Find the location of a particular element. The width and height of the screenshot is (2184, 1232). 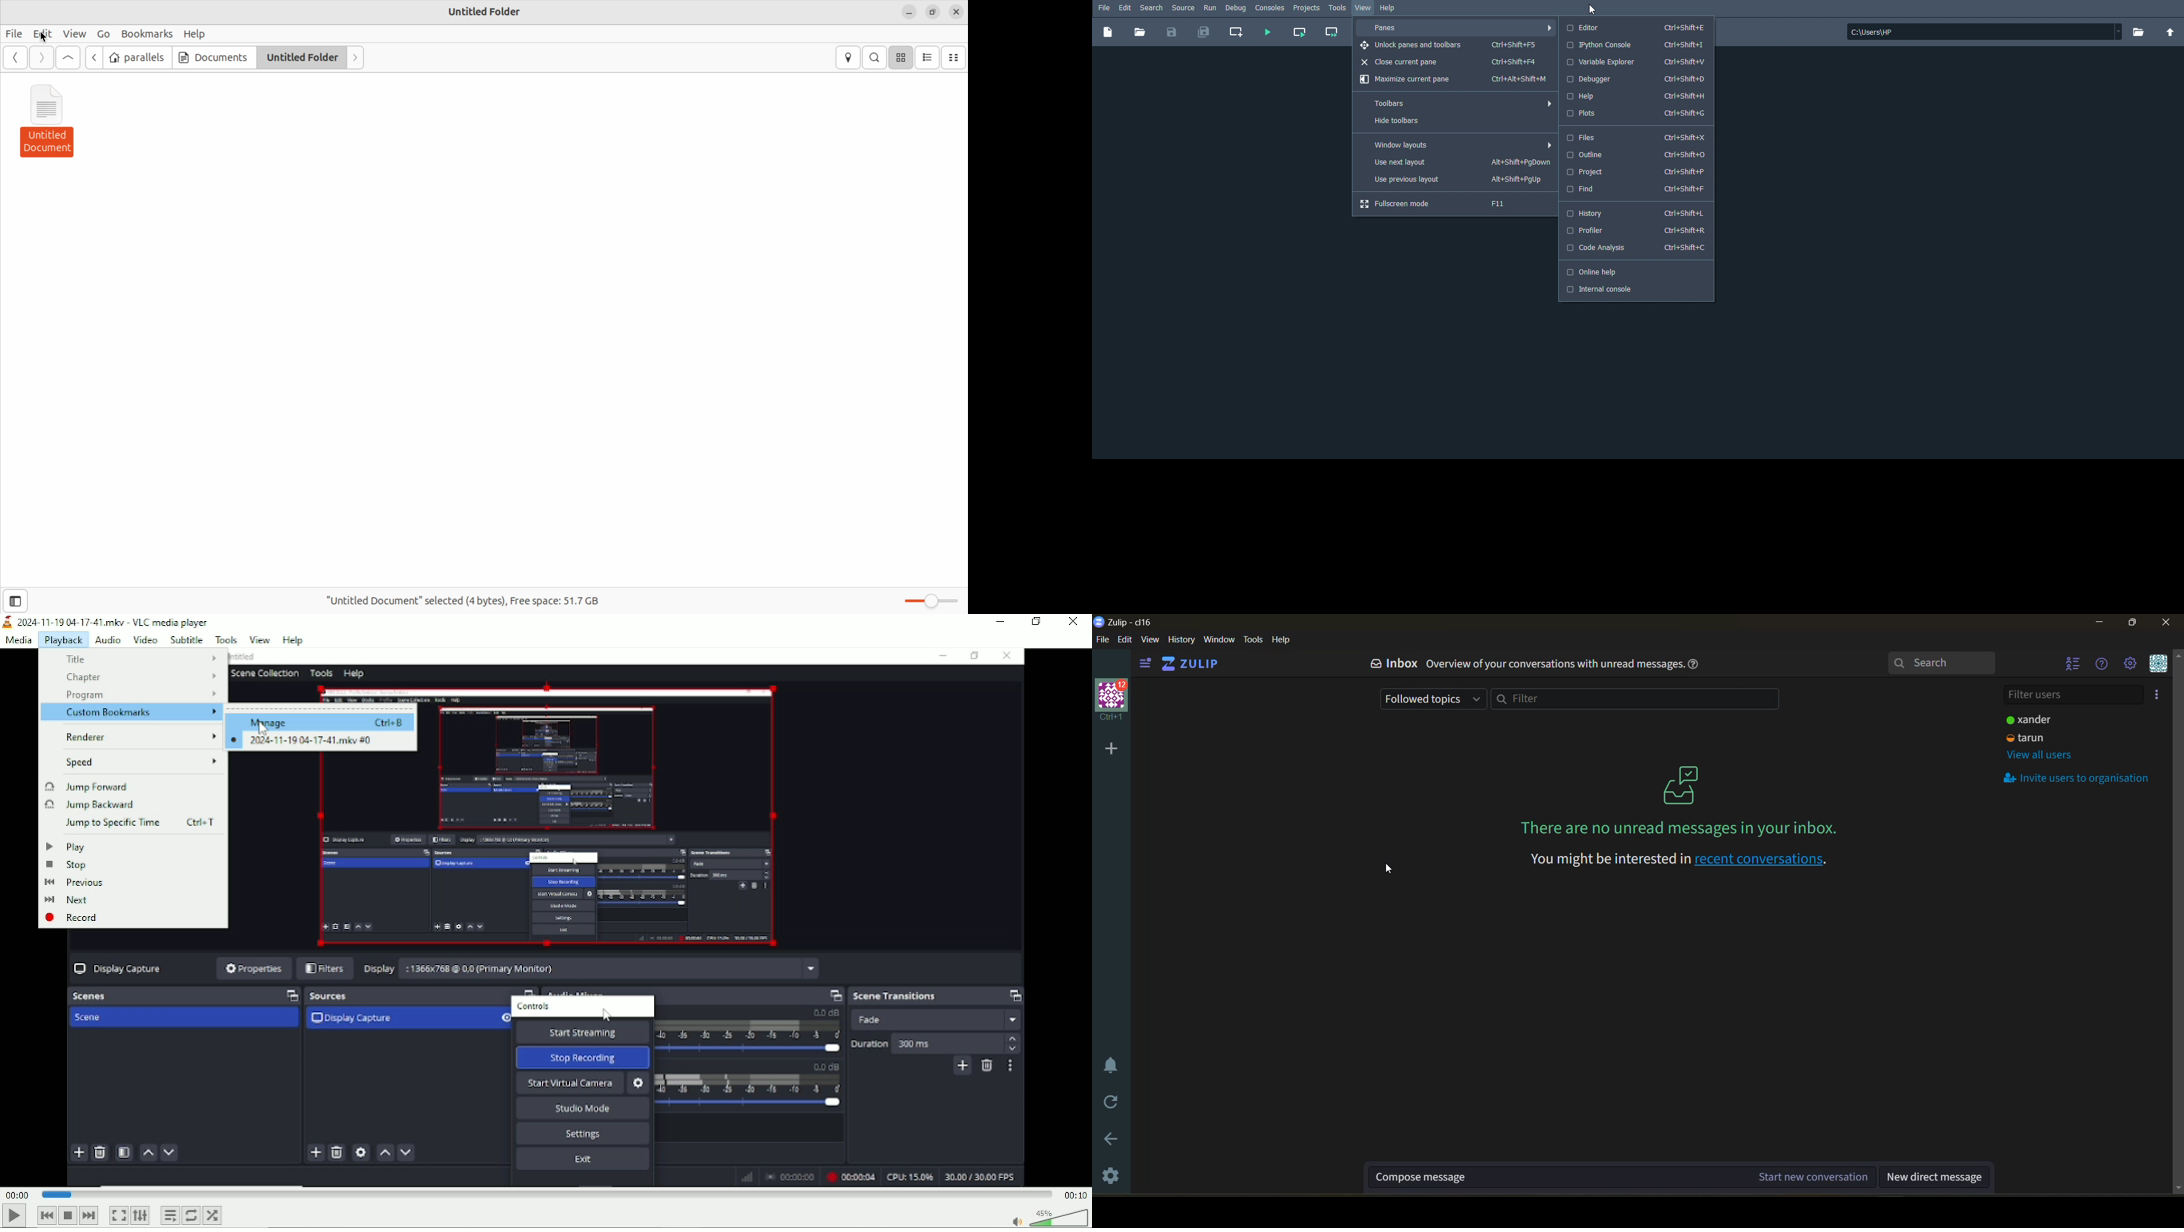

Source is located at coordinates (1183, 8).